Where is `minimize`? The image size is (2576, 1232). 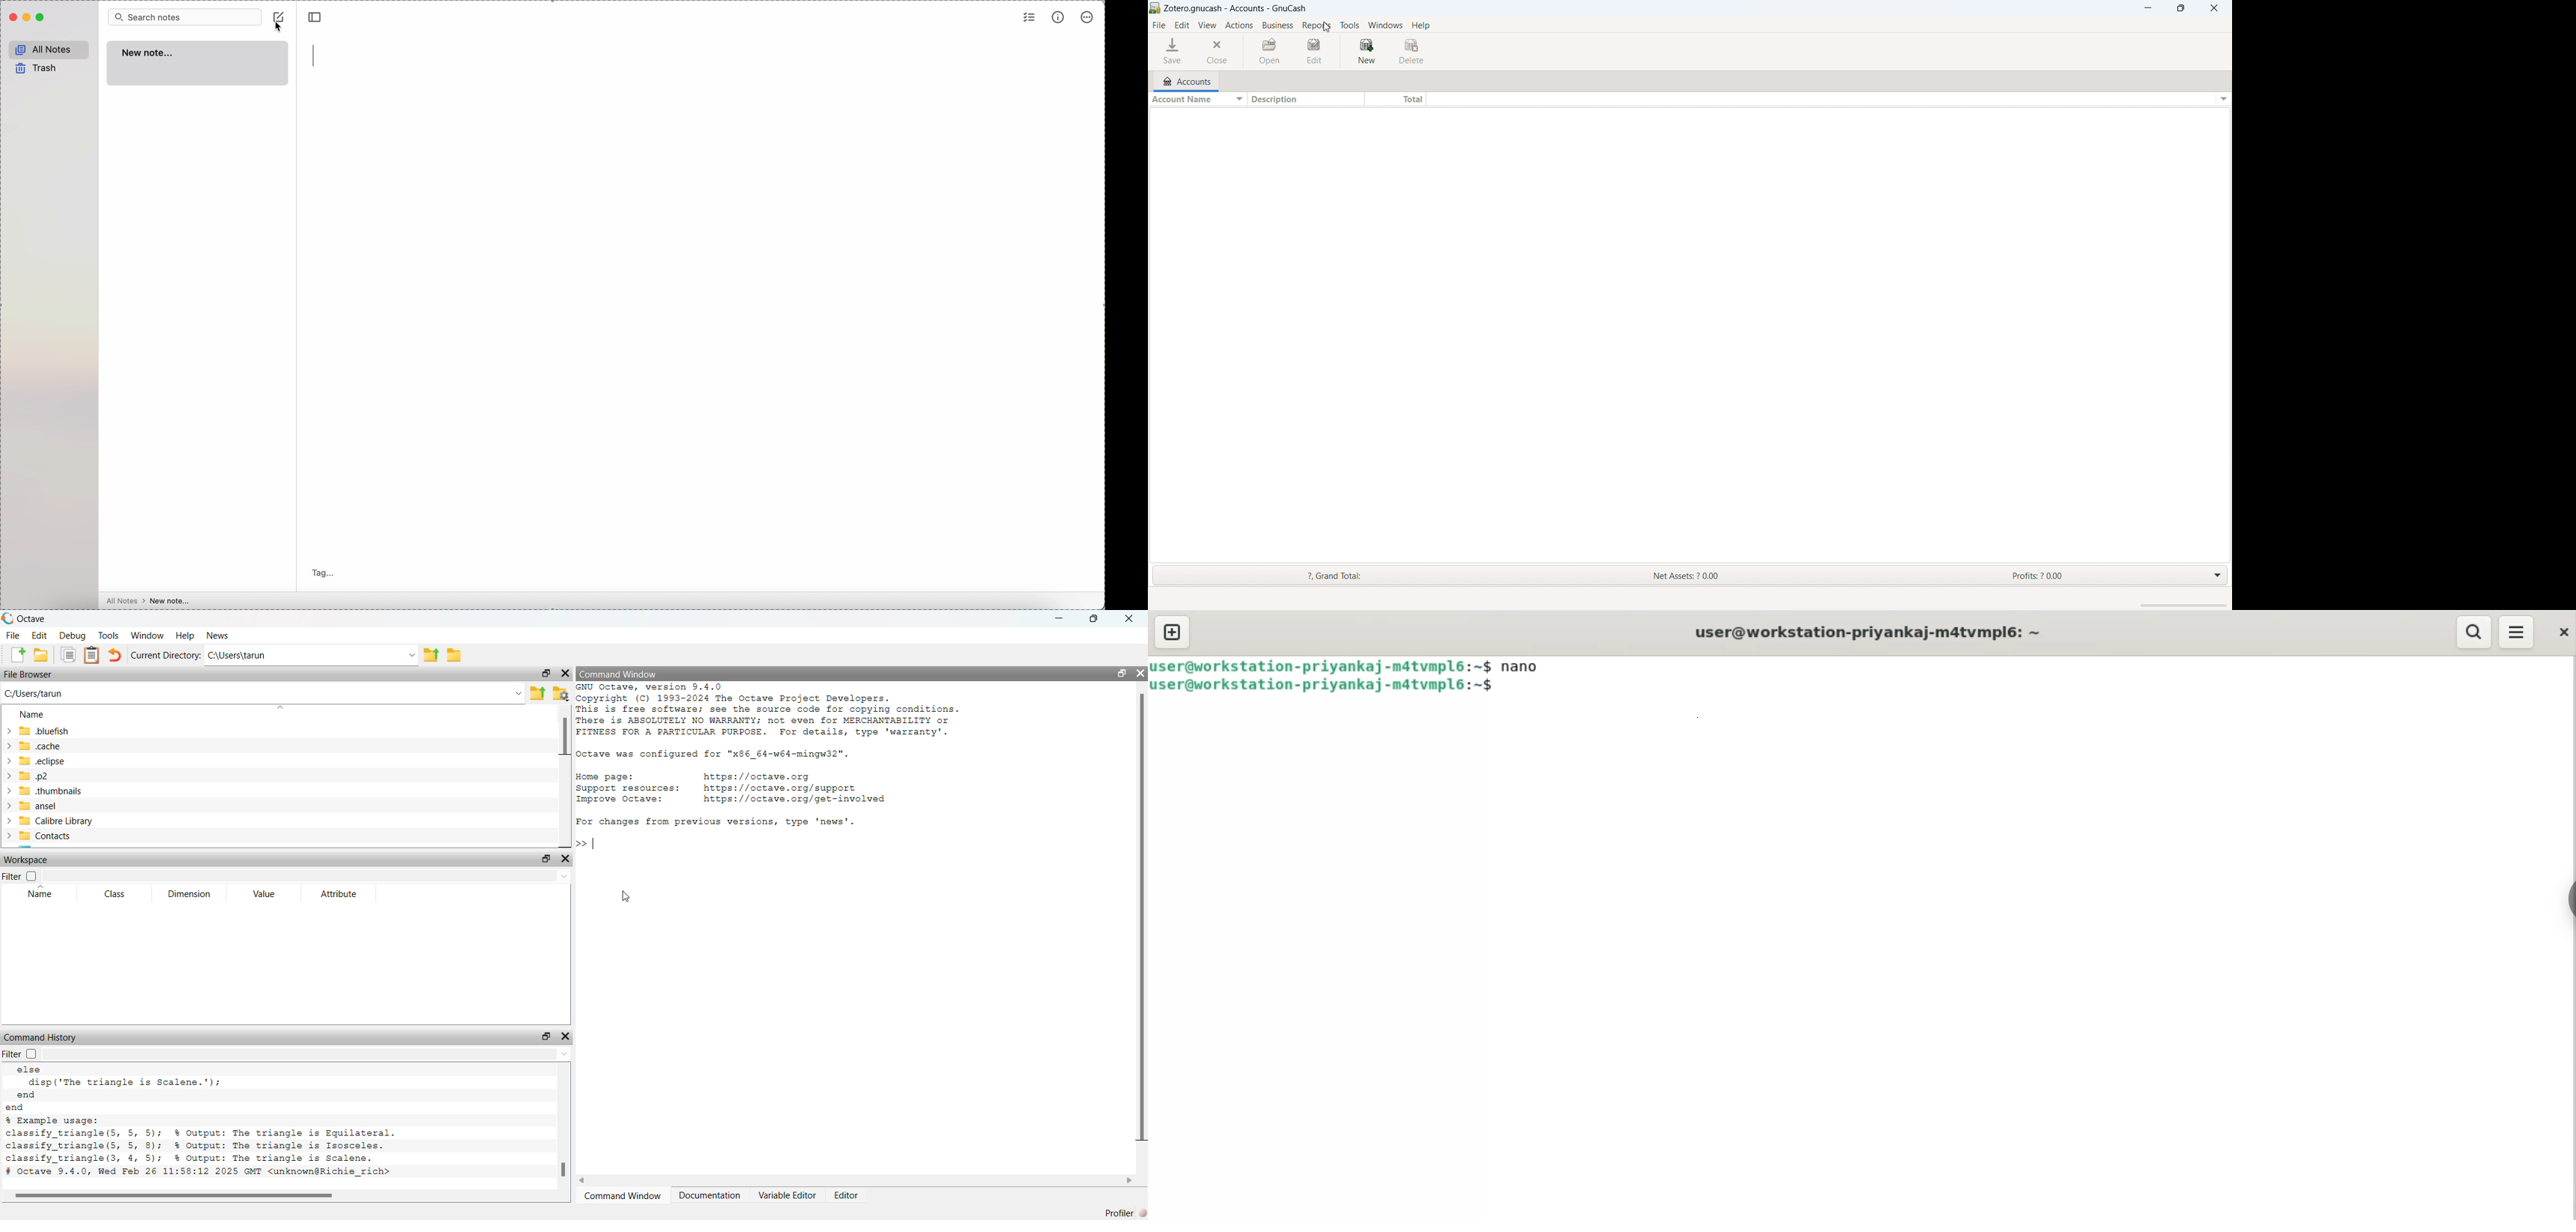 minimize is located at coordinates (27, 19).